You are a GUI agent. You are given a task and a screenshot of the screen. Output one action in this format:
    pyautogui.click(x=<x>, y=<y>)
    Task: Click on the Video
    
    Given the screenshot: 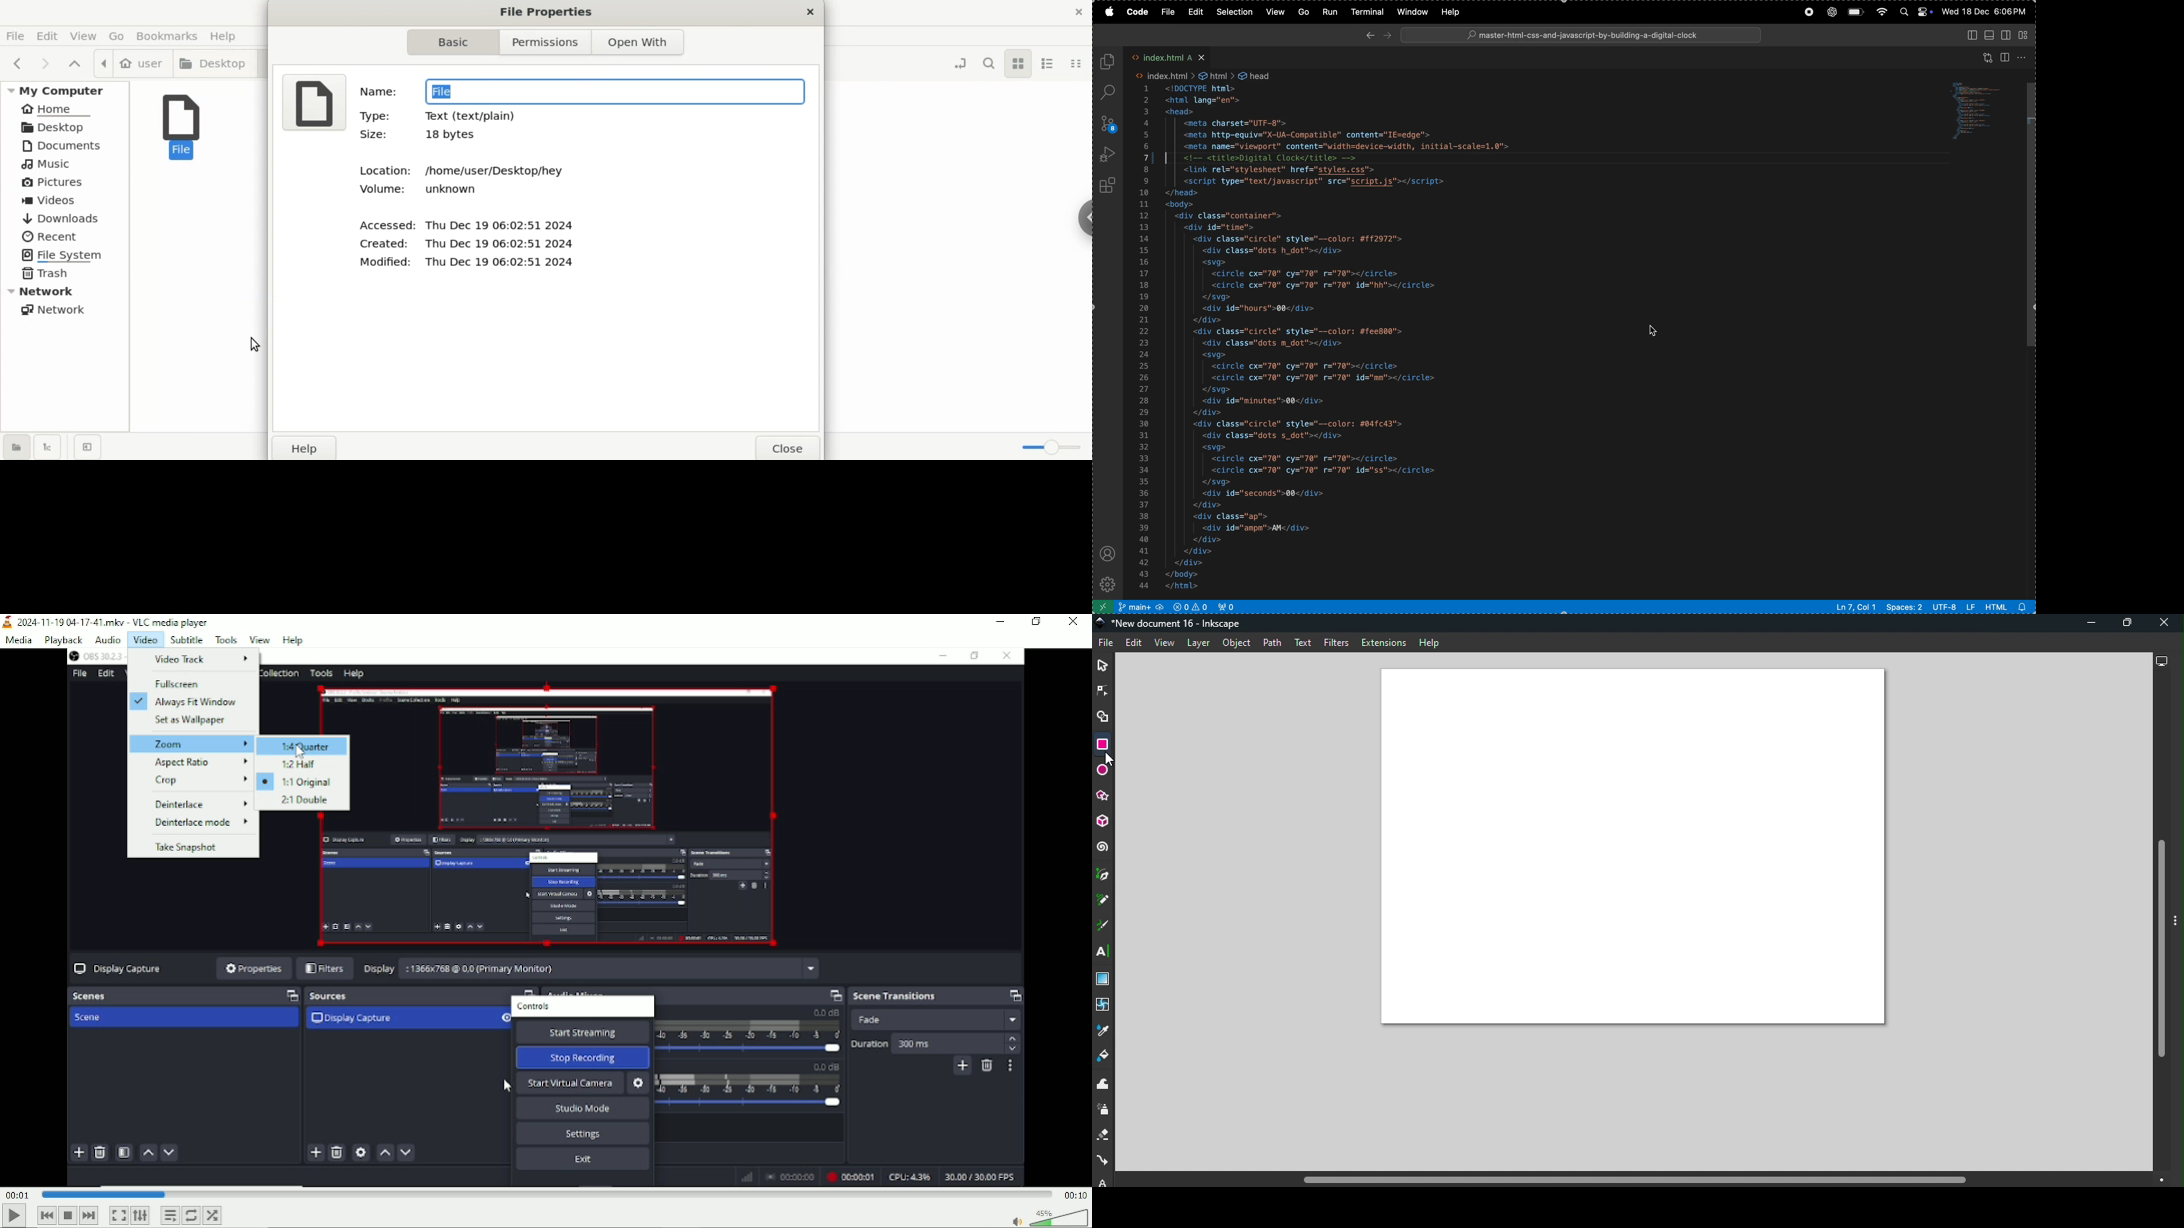 What is the action you would take?
    pyautogui.click(x=145, y=640)
    